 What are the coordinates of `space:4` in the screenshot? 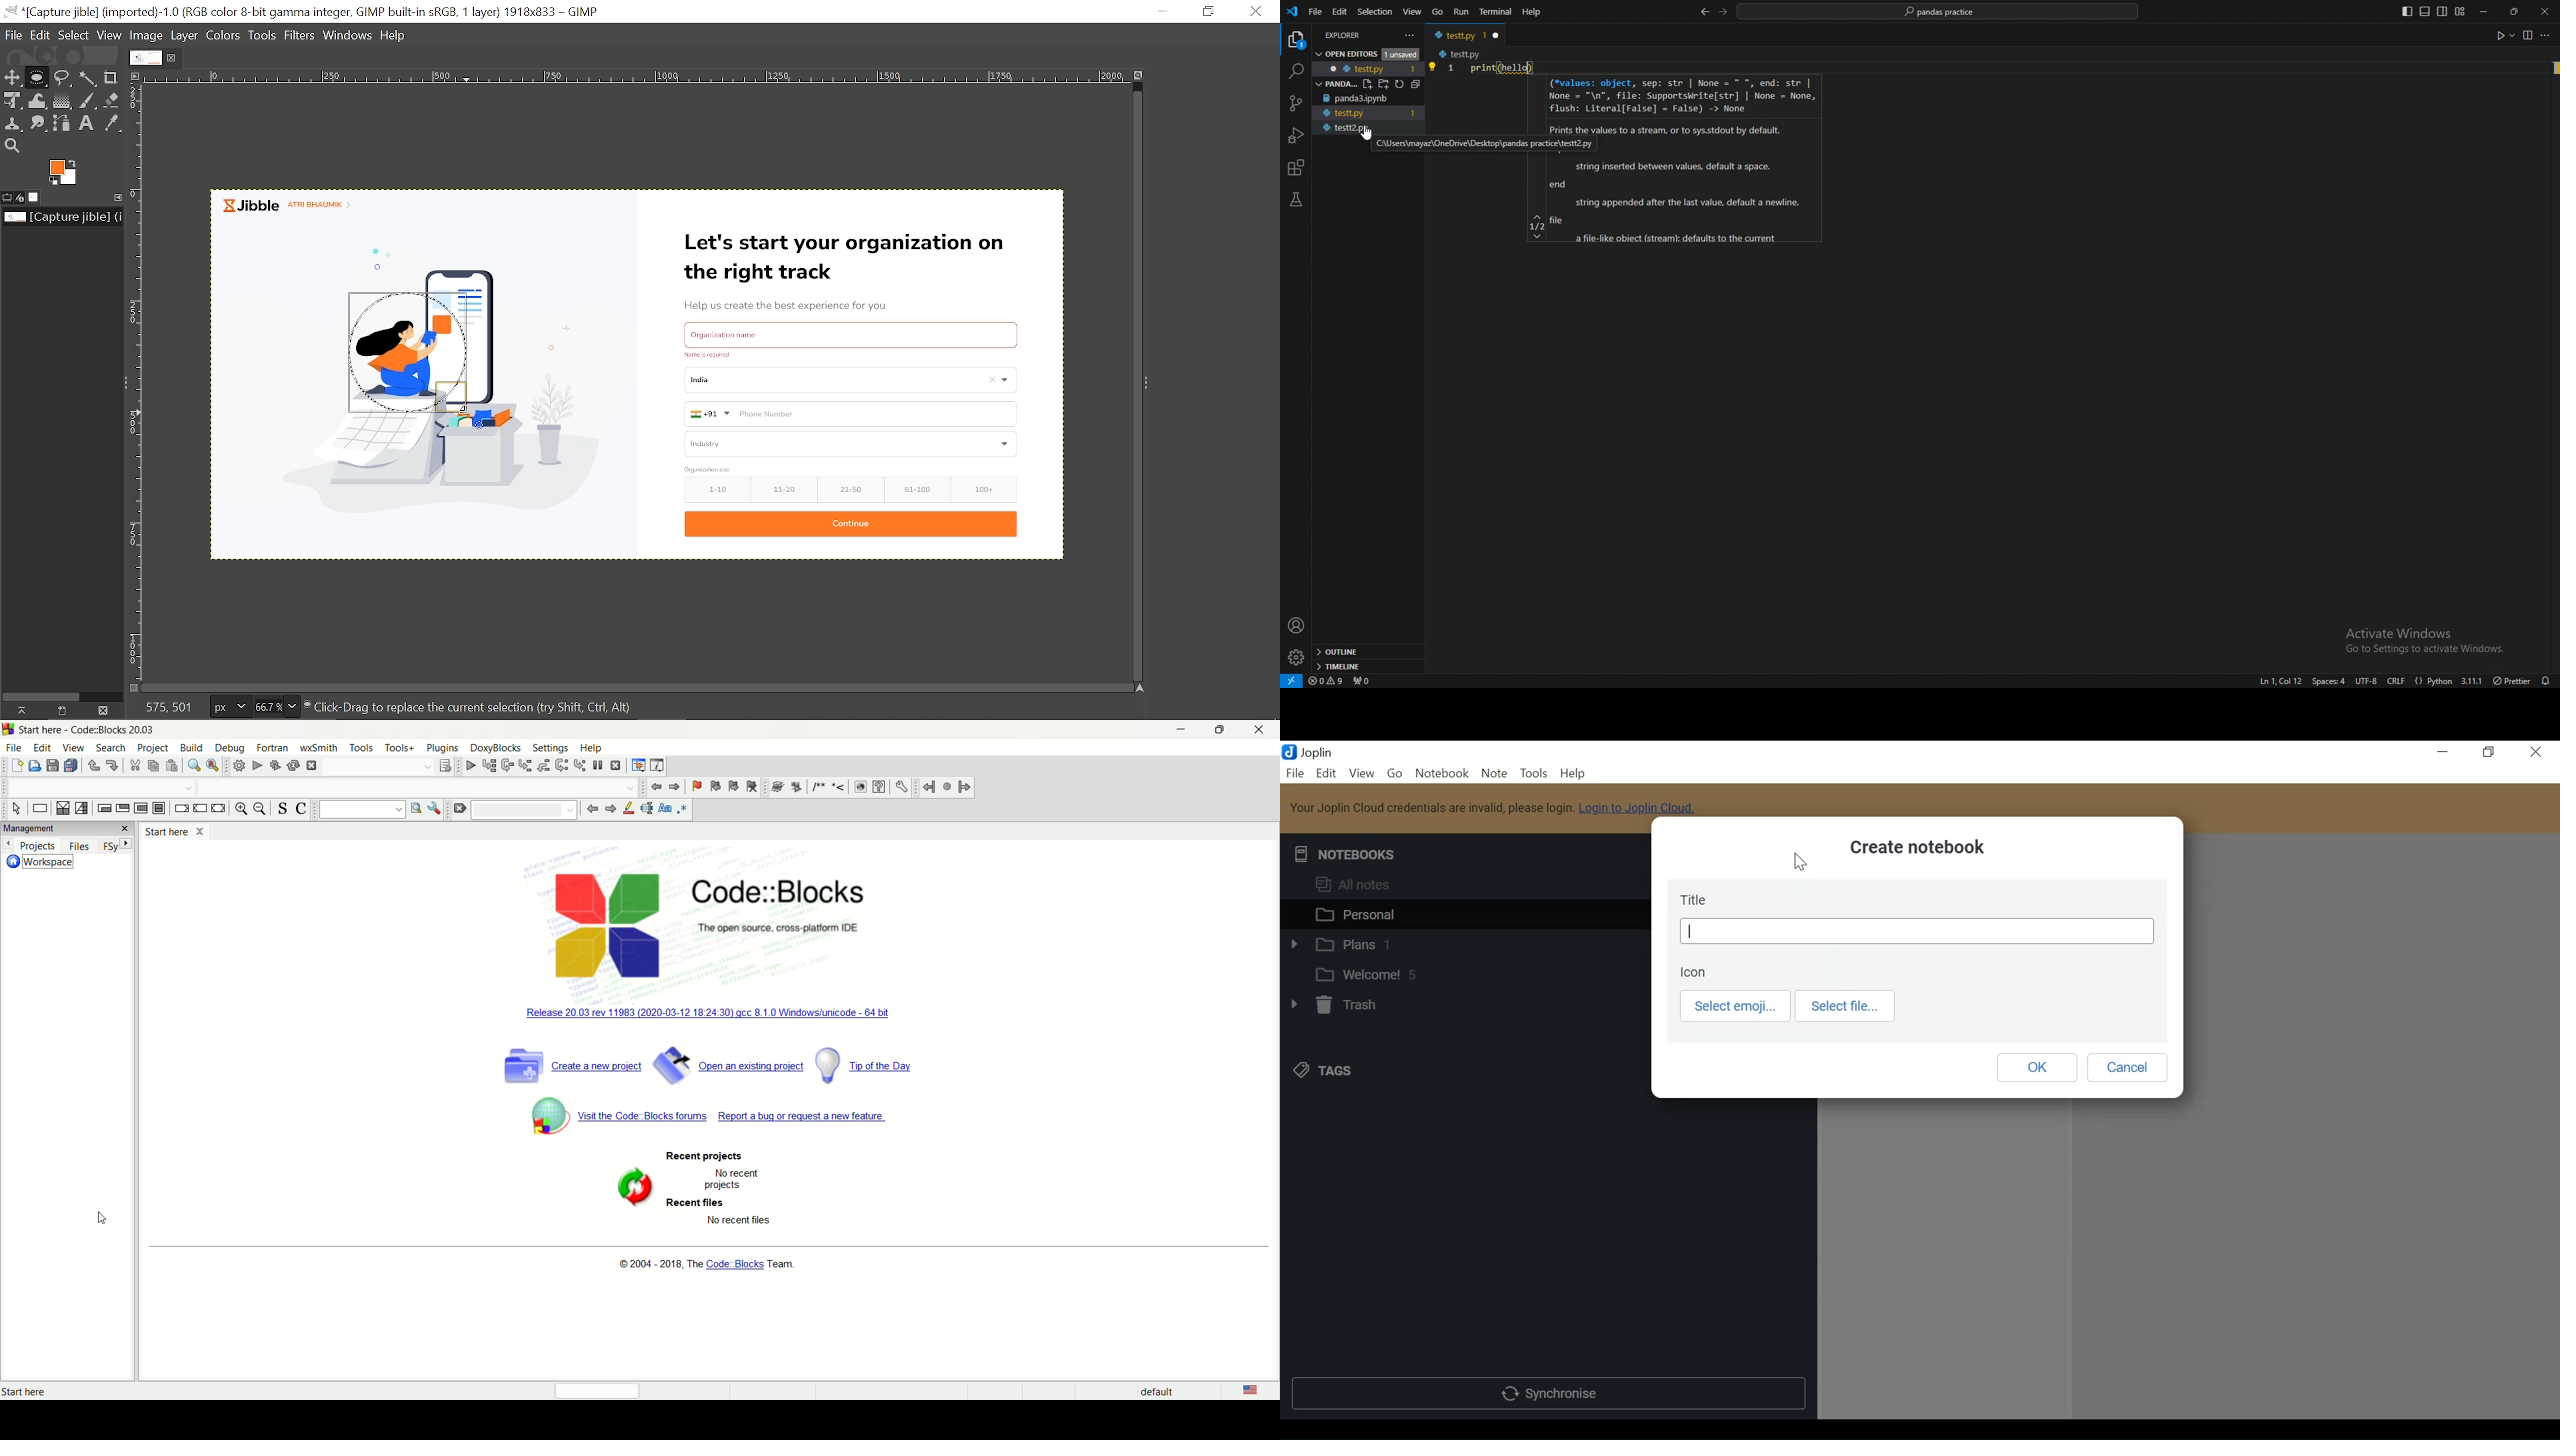 It's located at (2327, 681).